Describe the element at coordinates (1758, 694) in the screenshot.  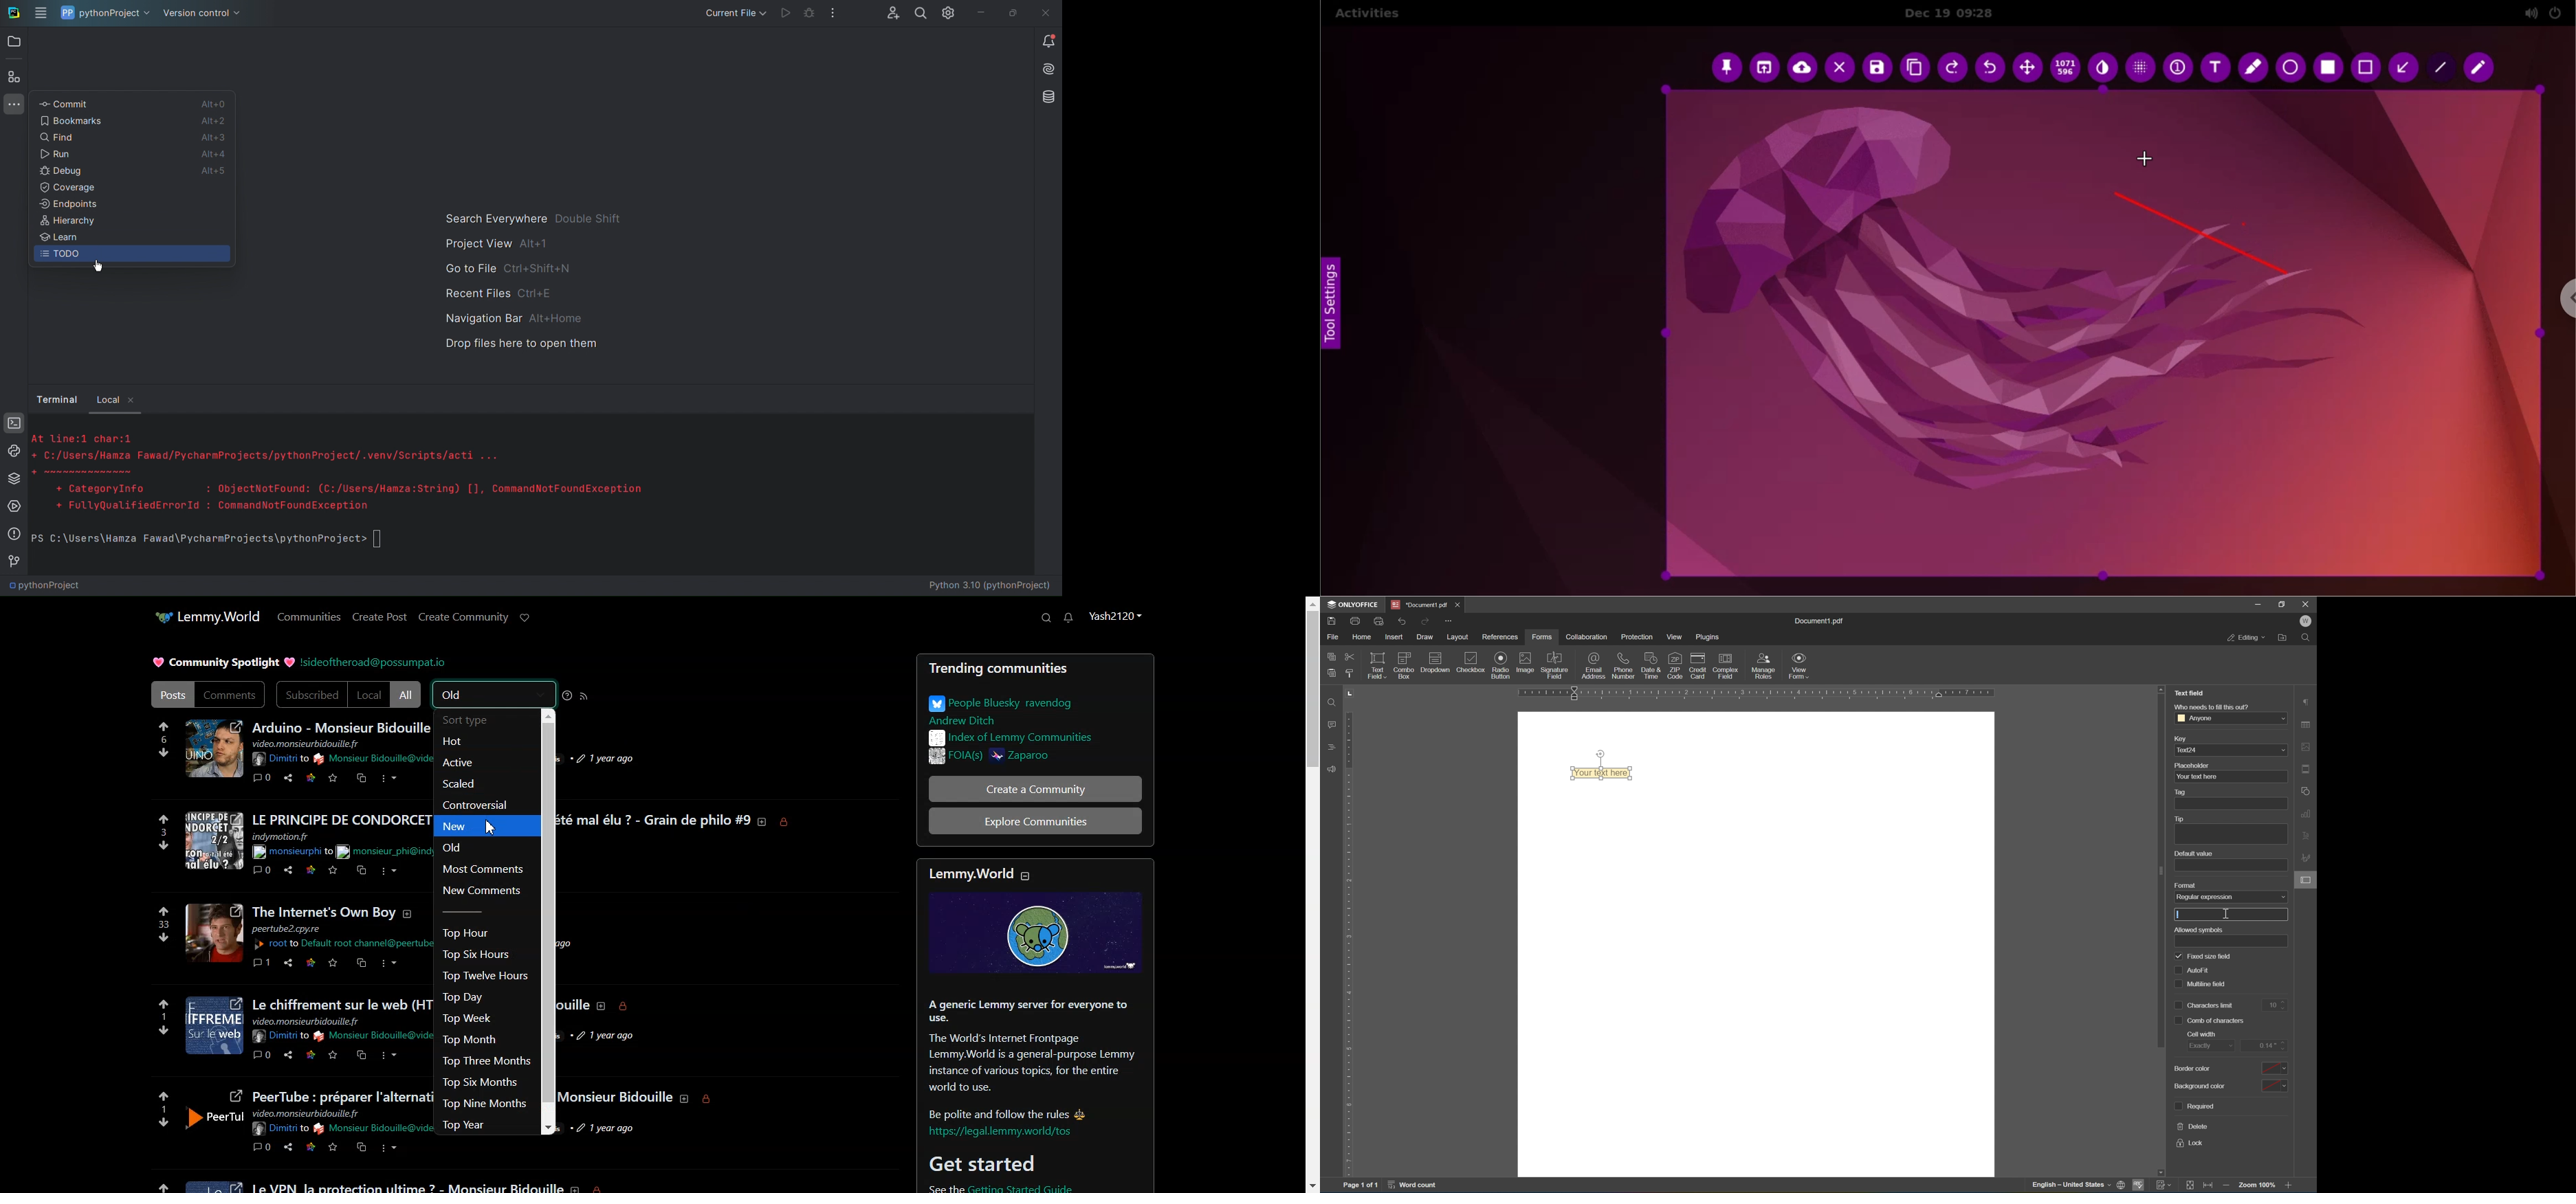
I see `ruler` at that location.